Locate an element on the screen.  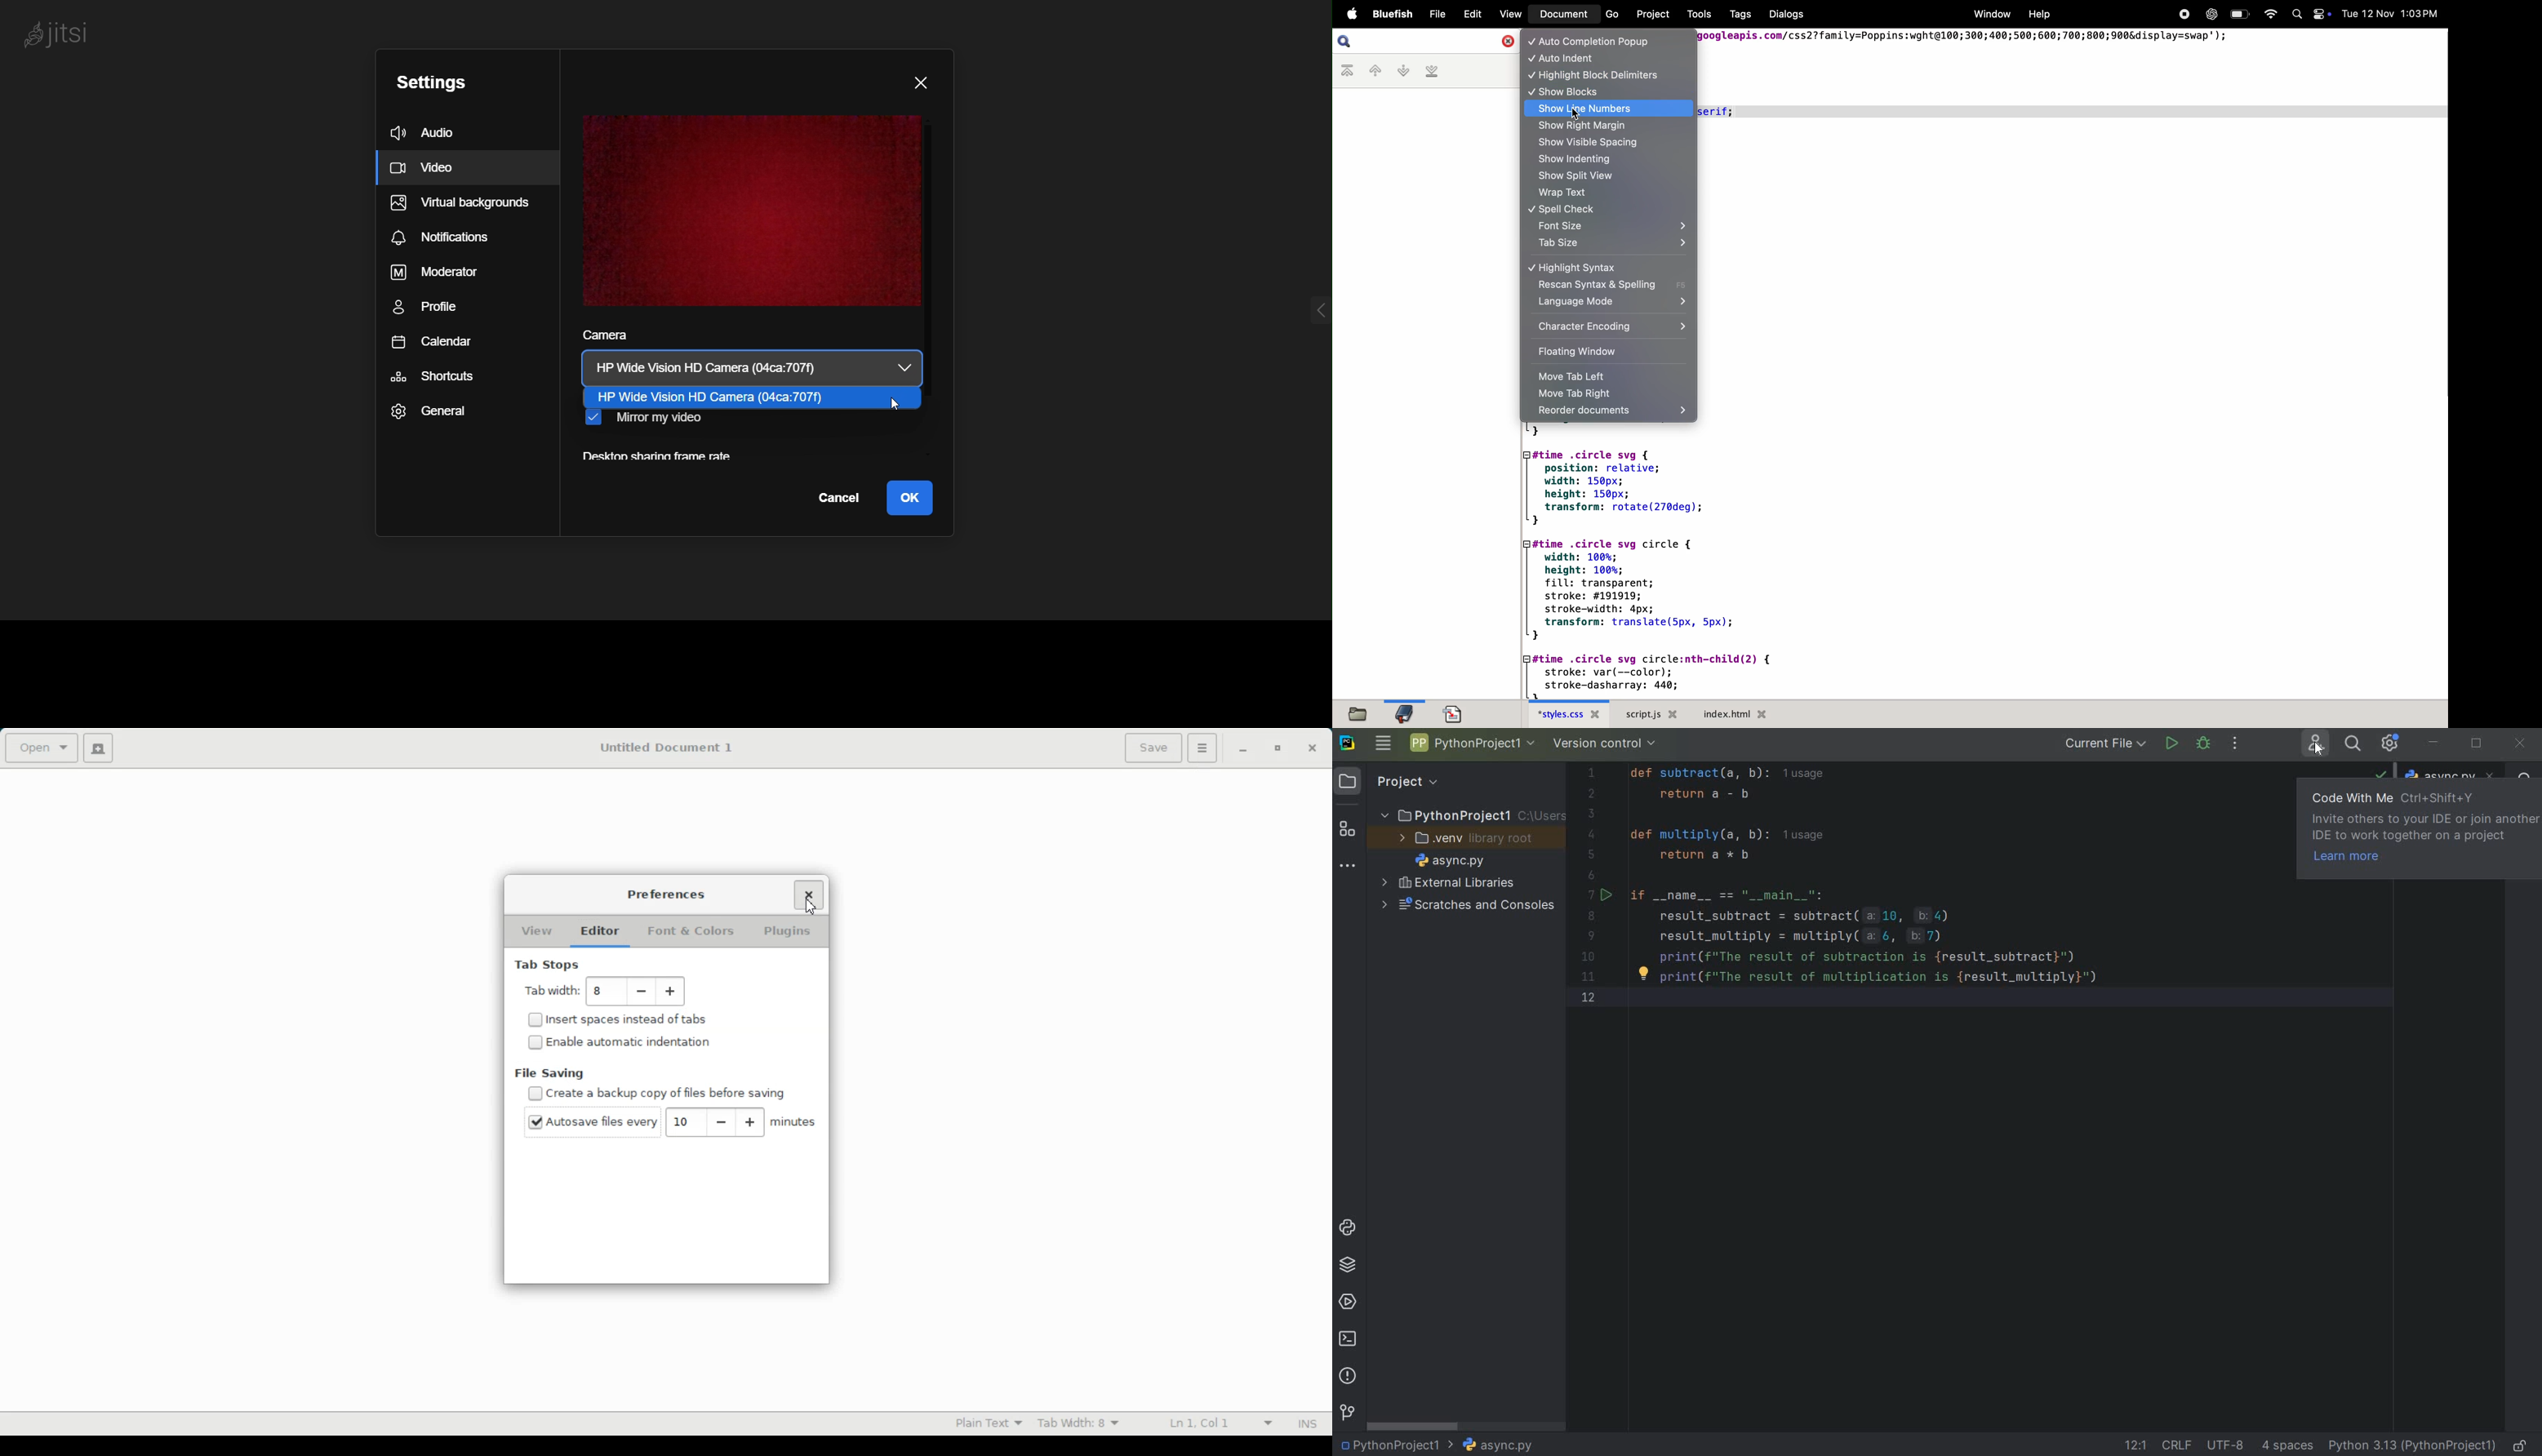
Video is located at coordinates (470, 168).